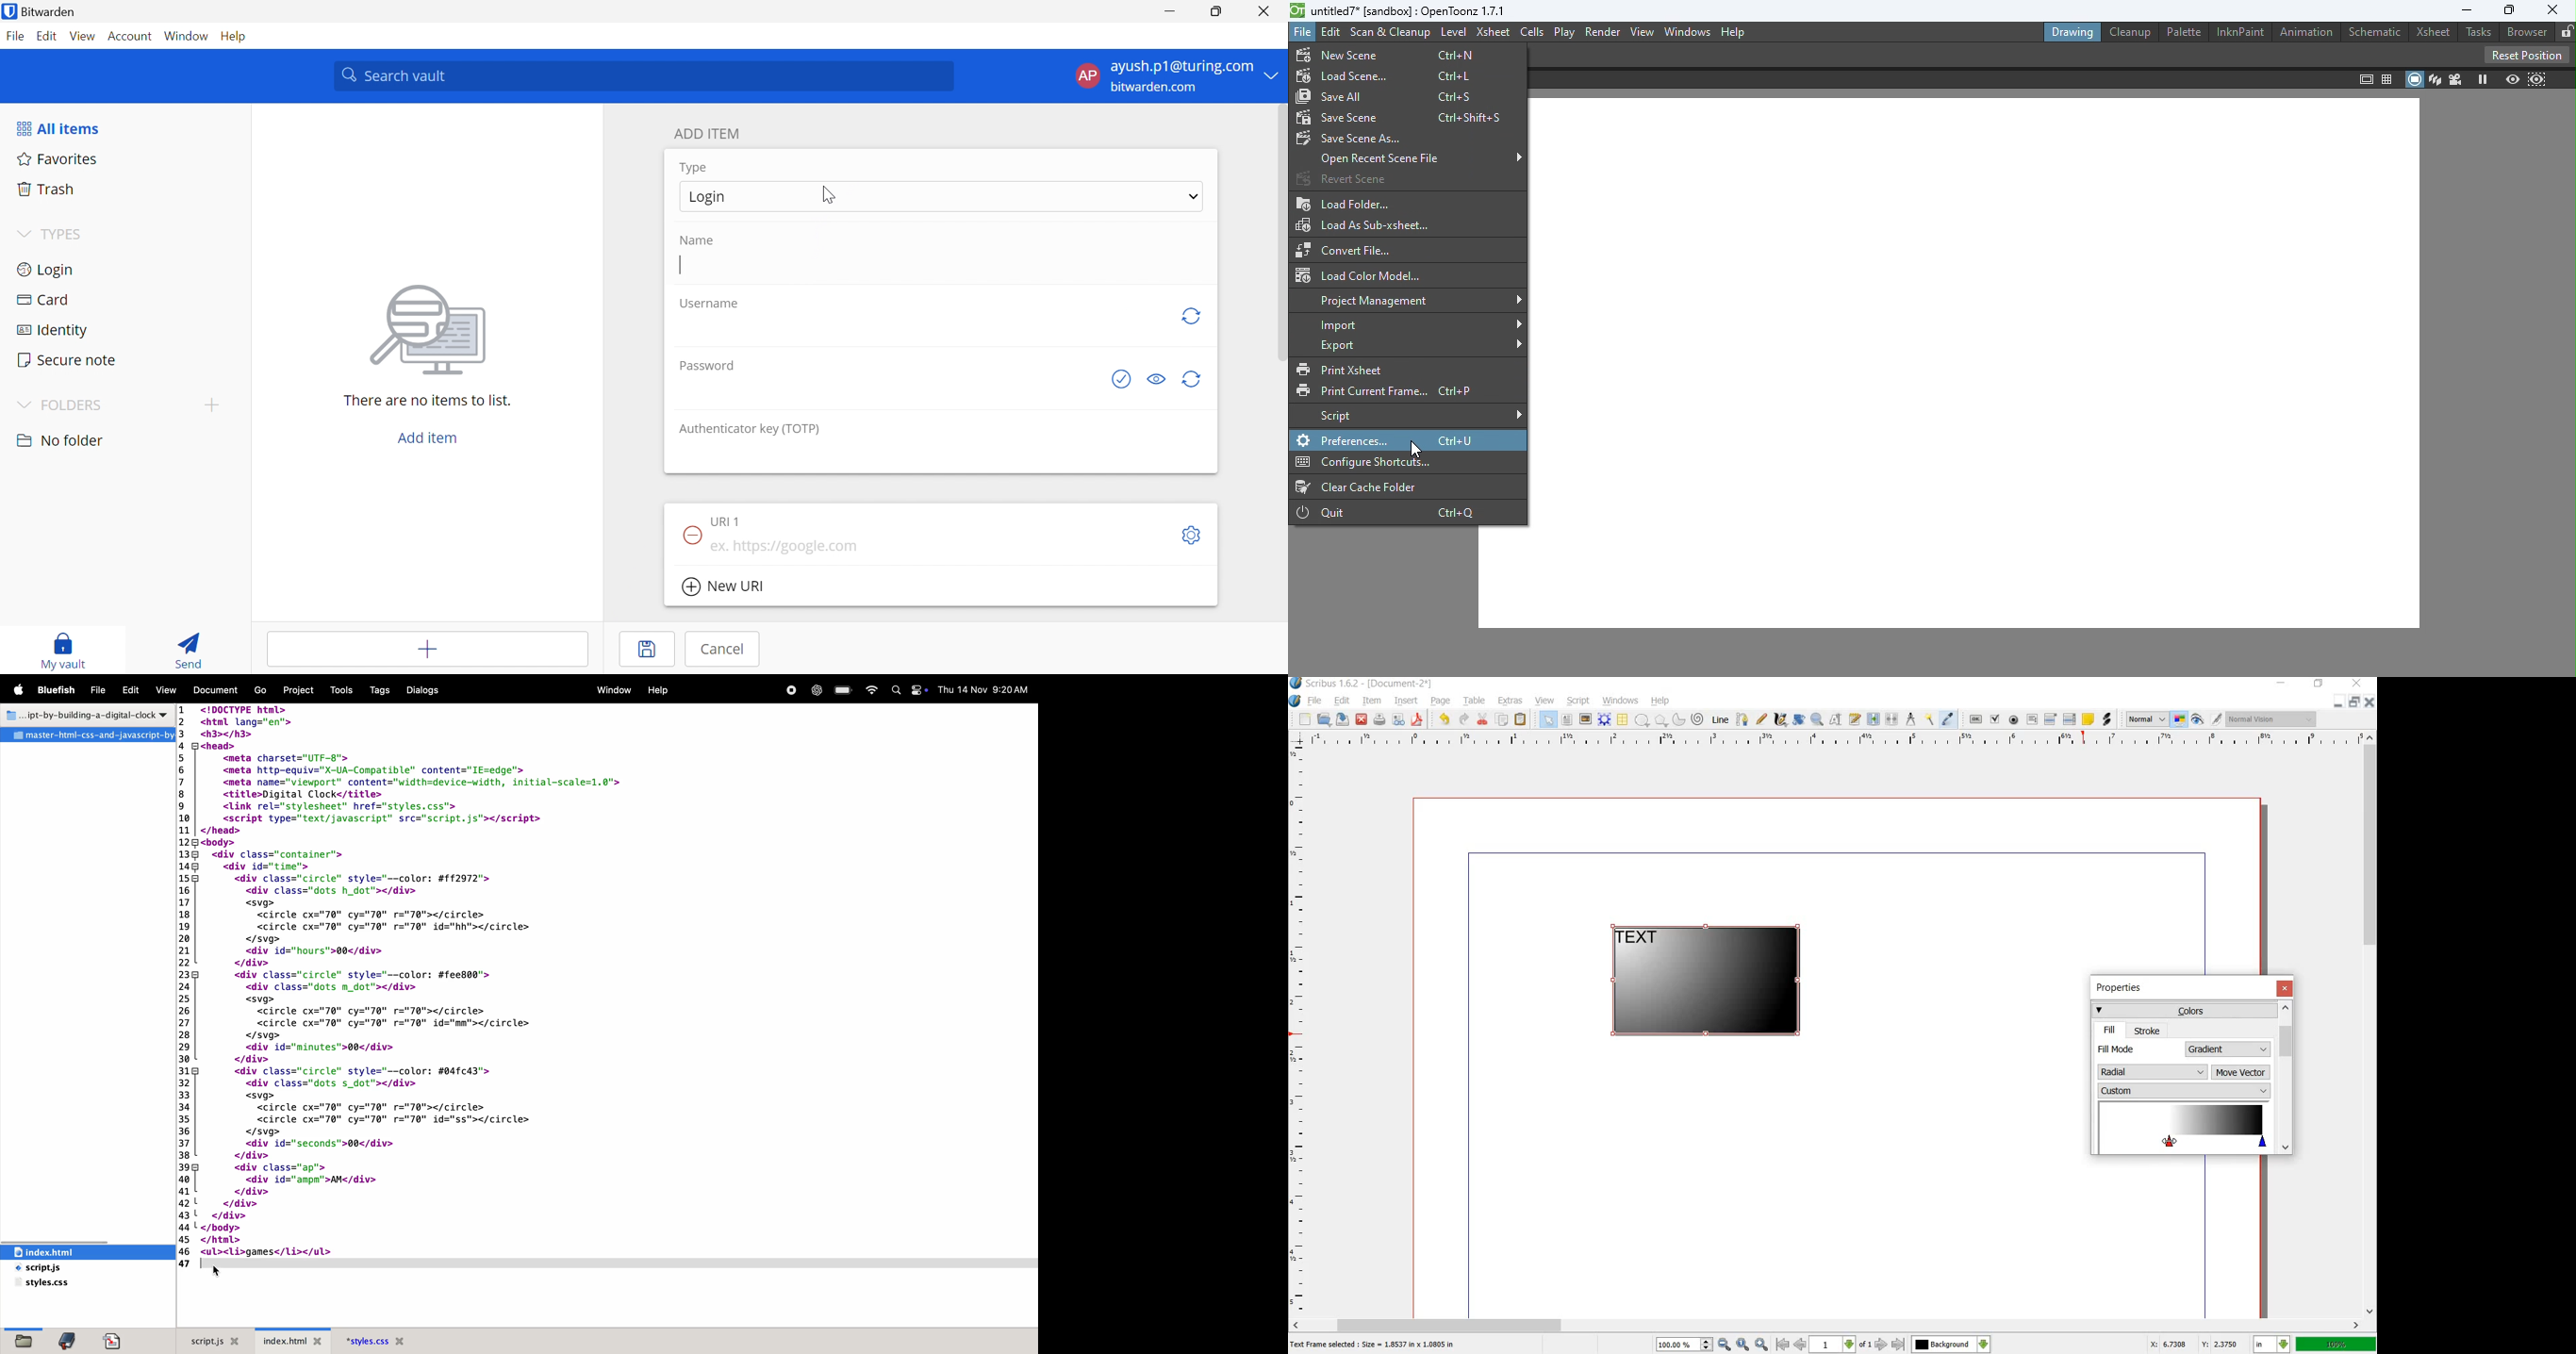  Describe the element at coordinates (1342, 701) in the screenshot. I see `edit` at that location.